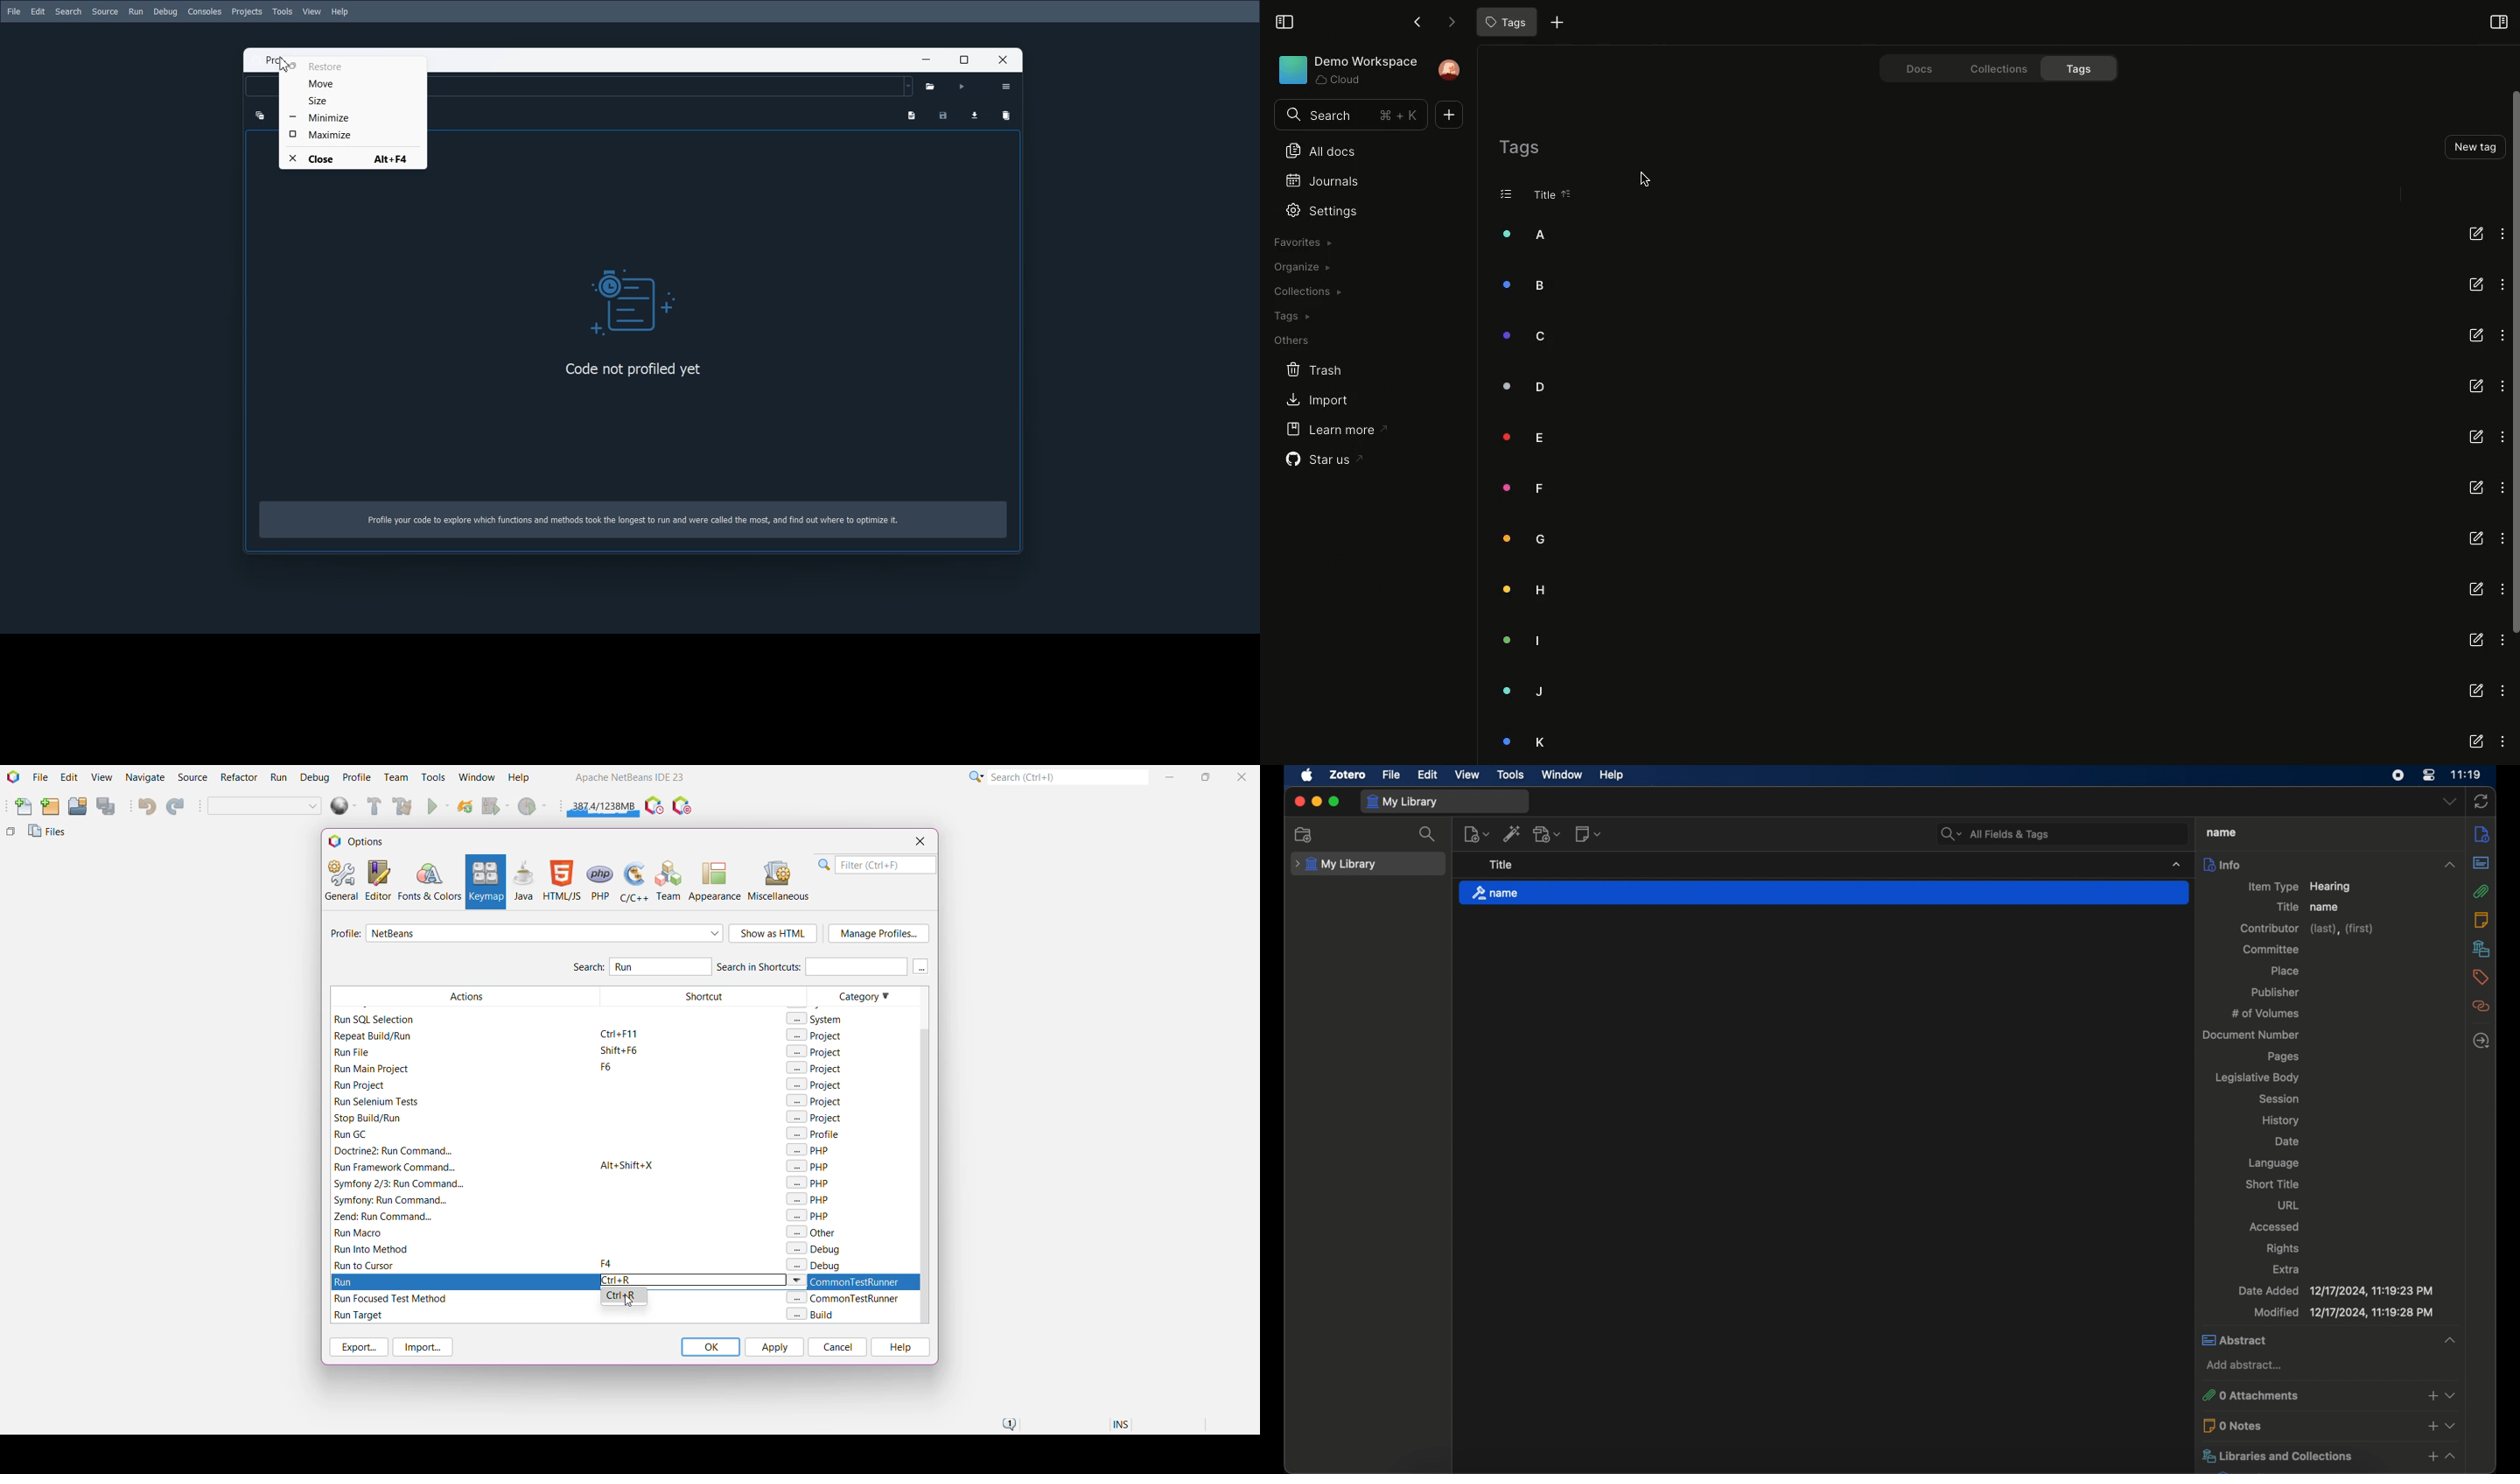  What do you see at coordinates (2271, 948) in the screenshot?
I see `committee` at bounding box center [2271, 948].